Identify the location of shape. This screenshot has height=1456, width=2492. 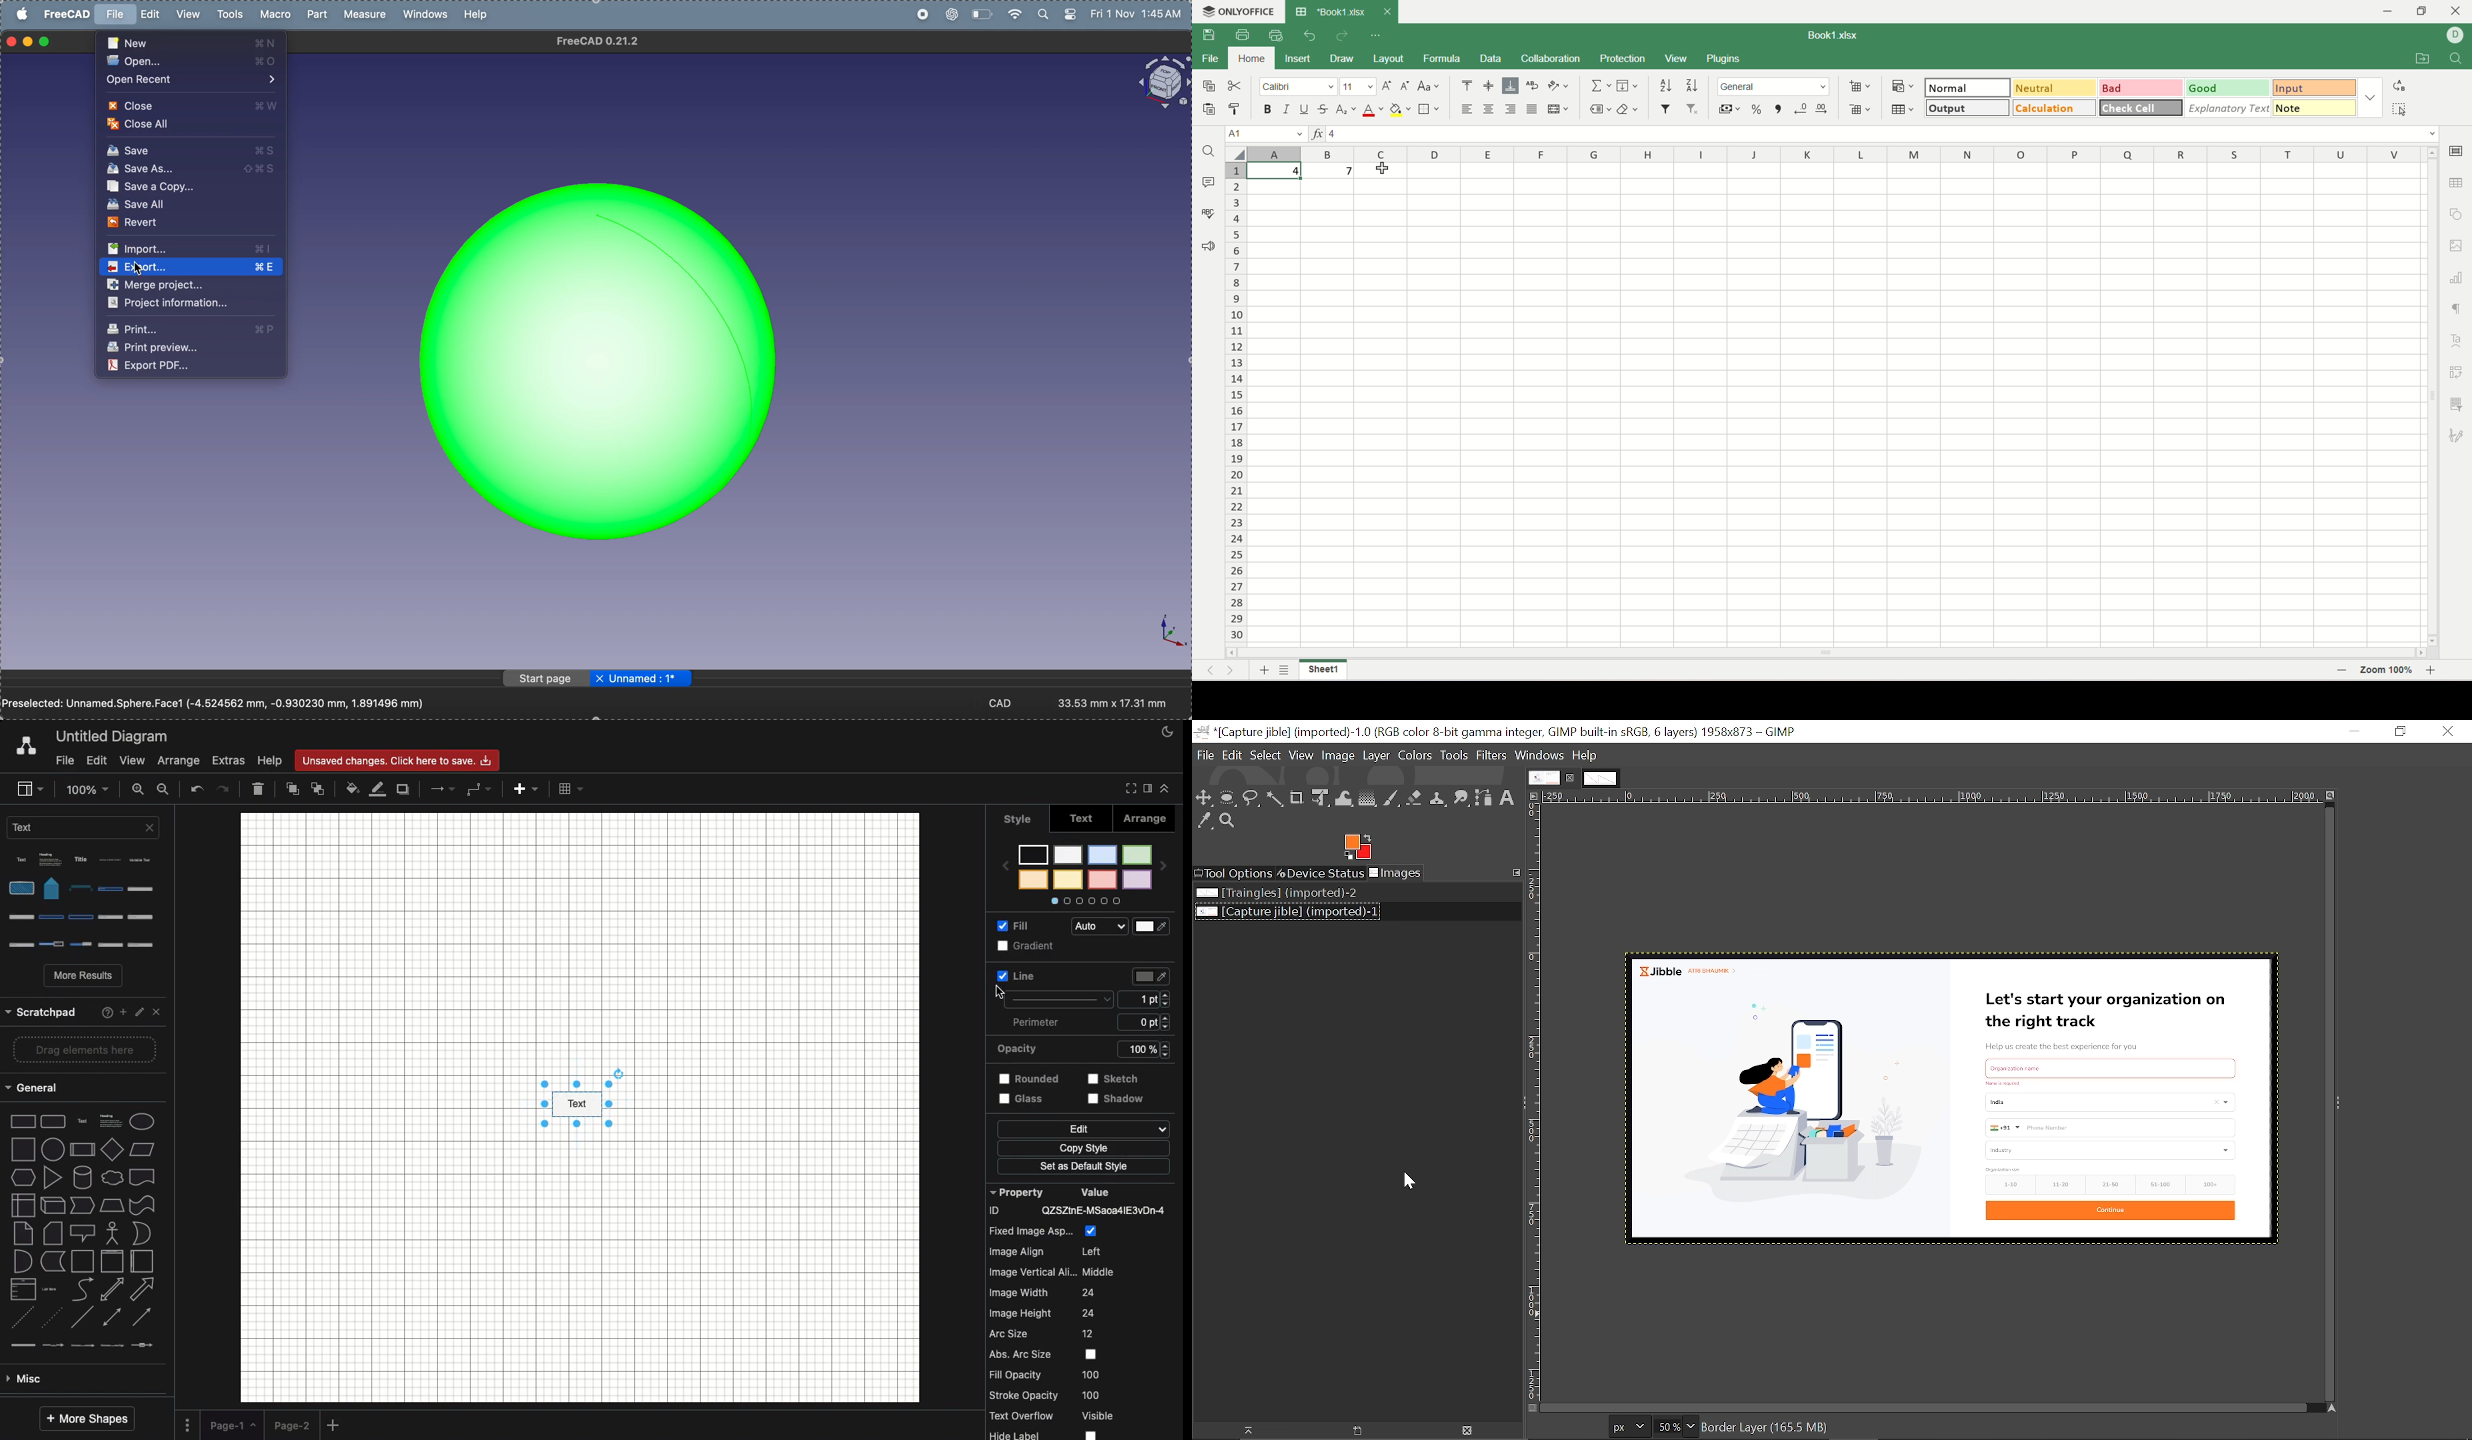
(85, 1144).